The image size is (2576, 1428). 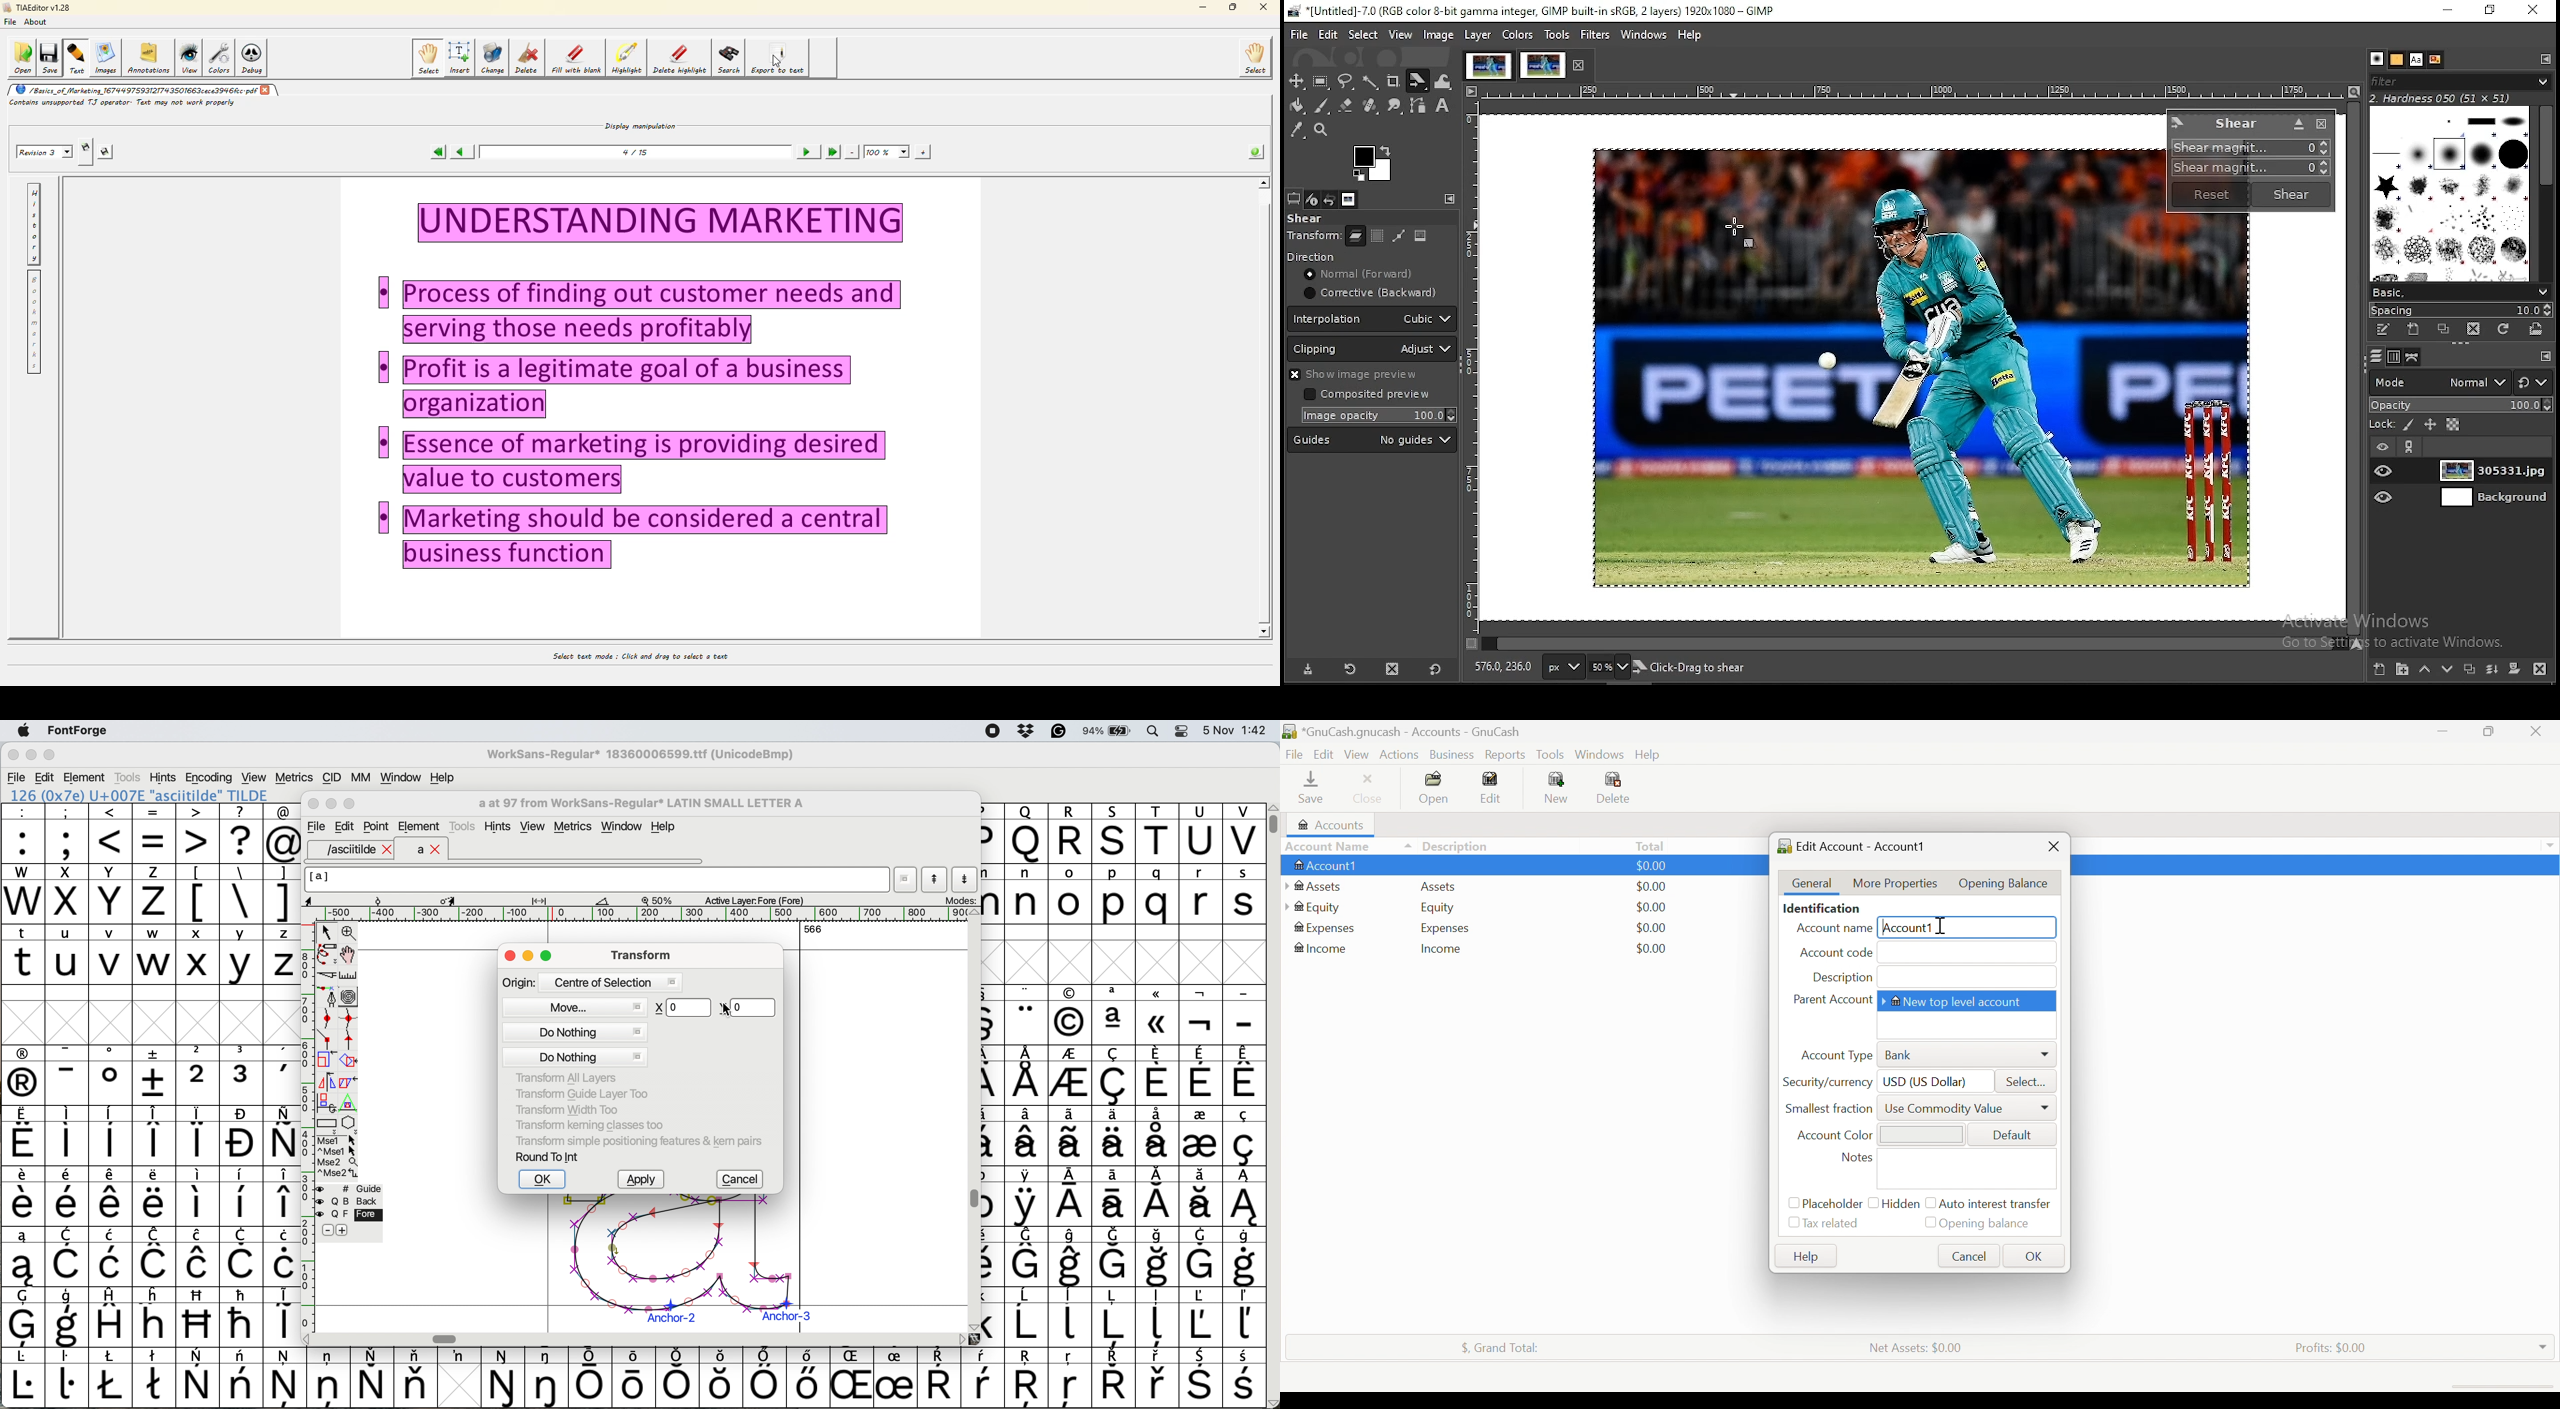 I want to click on $0.00, so click(x=1651, y=865).